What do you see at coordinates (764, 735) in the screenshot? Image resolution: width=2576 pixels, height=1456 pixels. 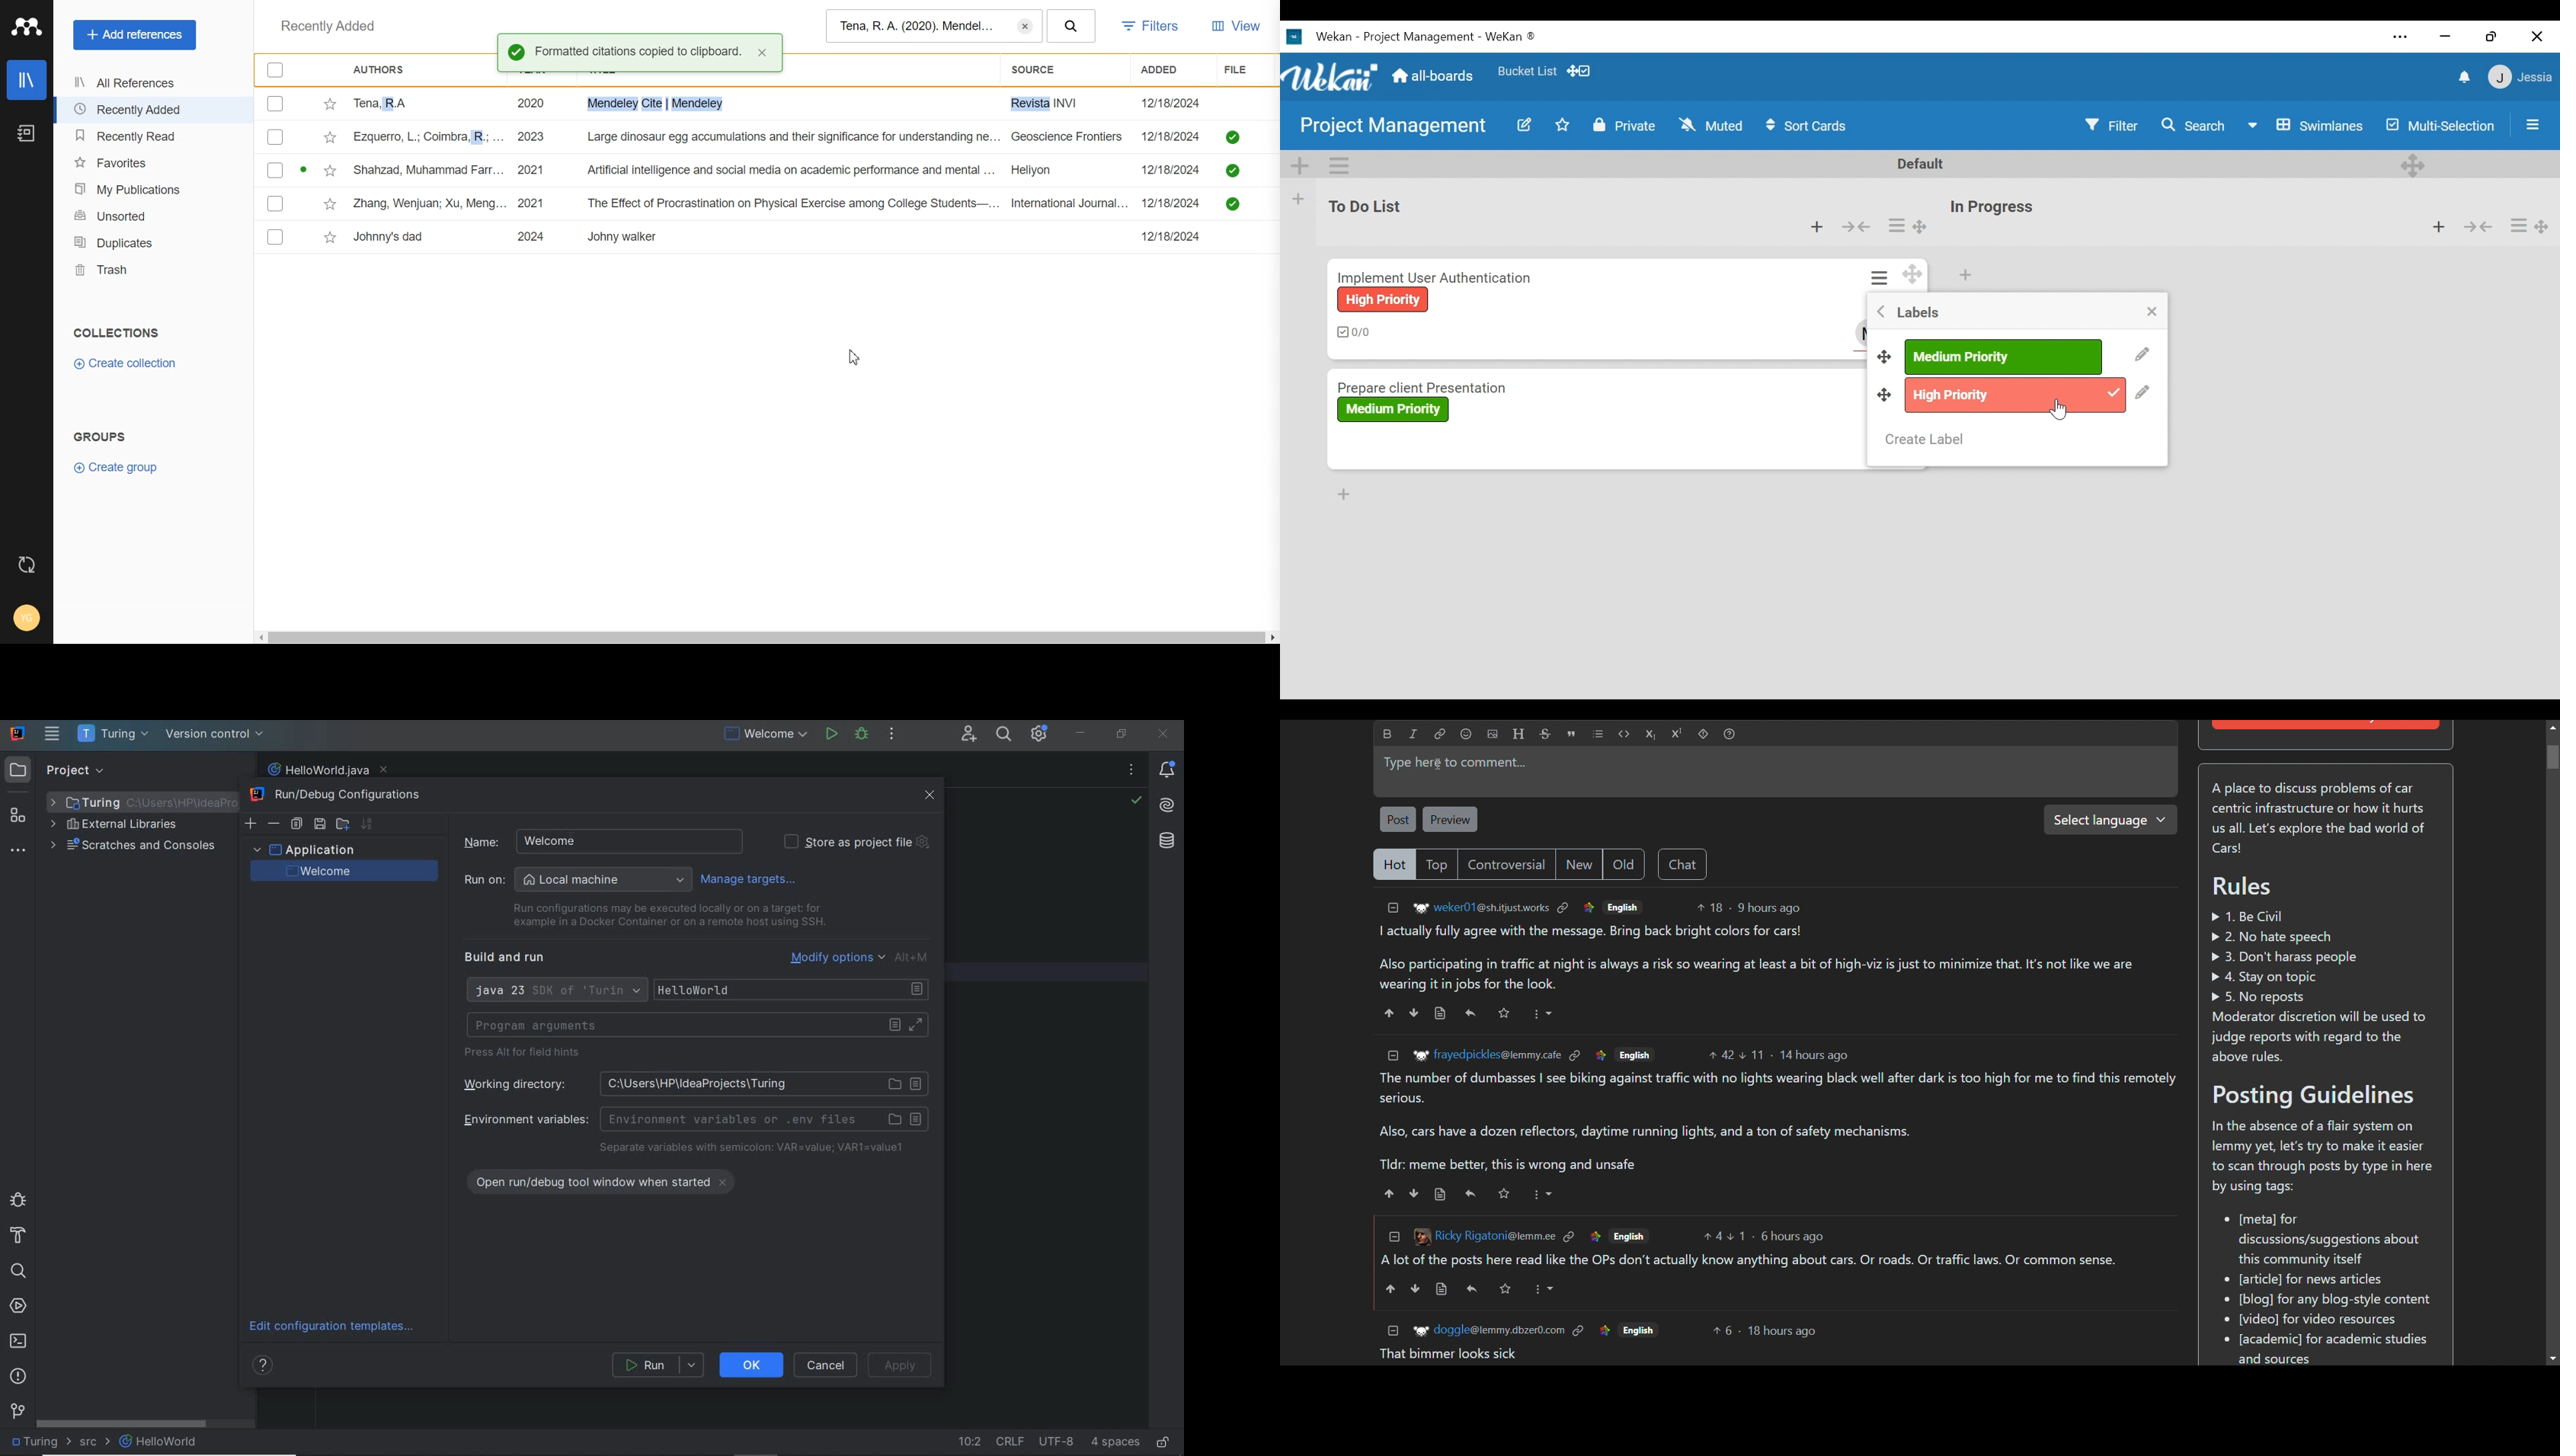 I see `current file: run/debug configurations` at bounding box center [764, 735].